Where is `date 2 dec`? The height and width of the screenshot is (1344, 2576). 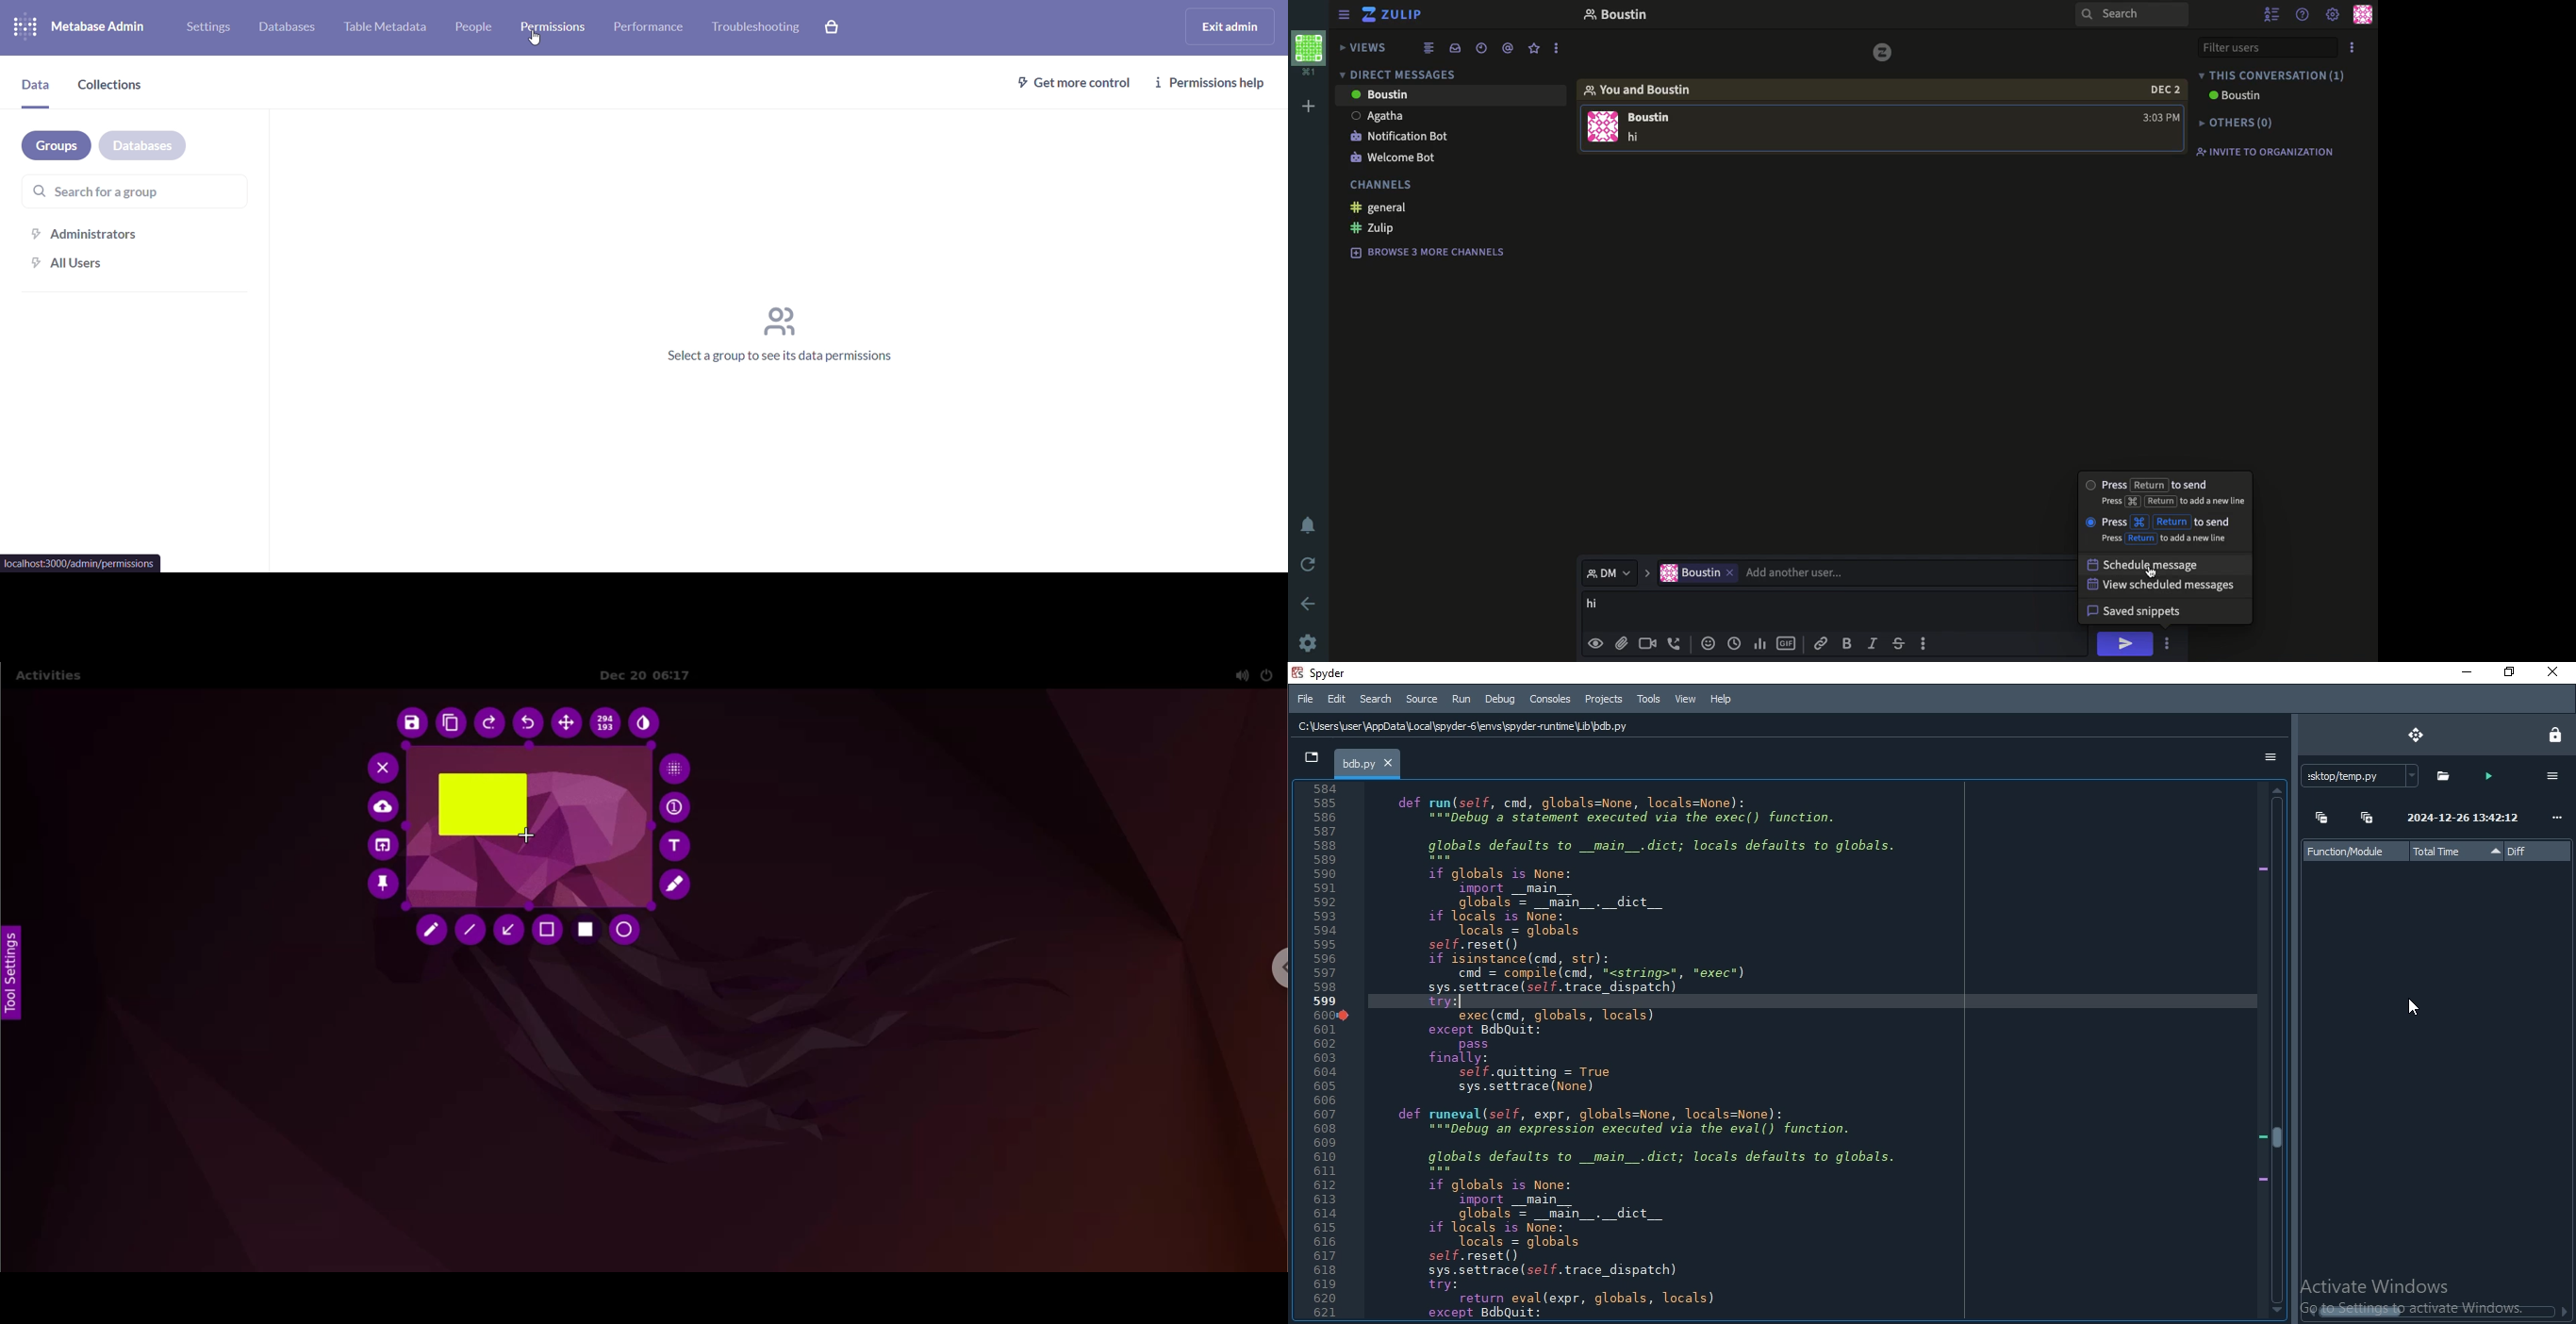 date 2 dec is located at coordinates (2160, 90).